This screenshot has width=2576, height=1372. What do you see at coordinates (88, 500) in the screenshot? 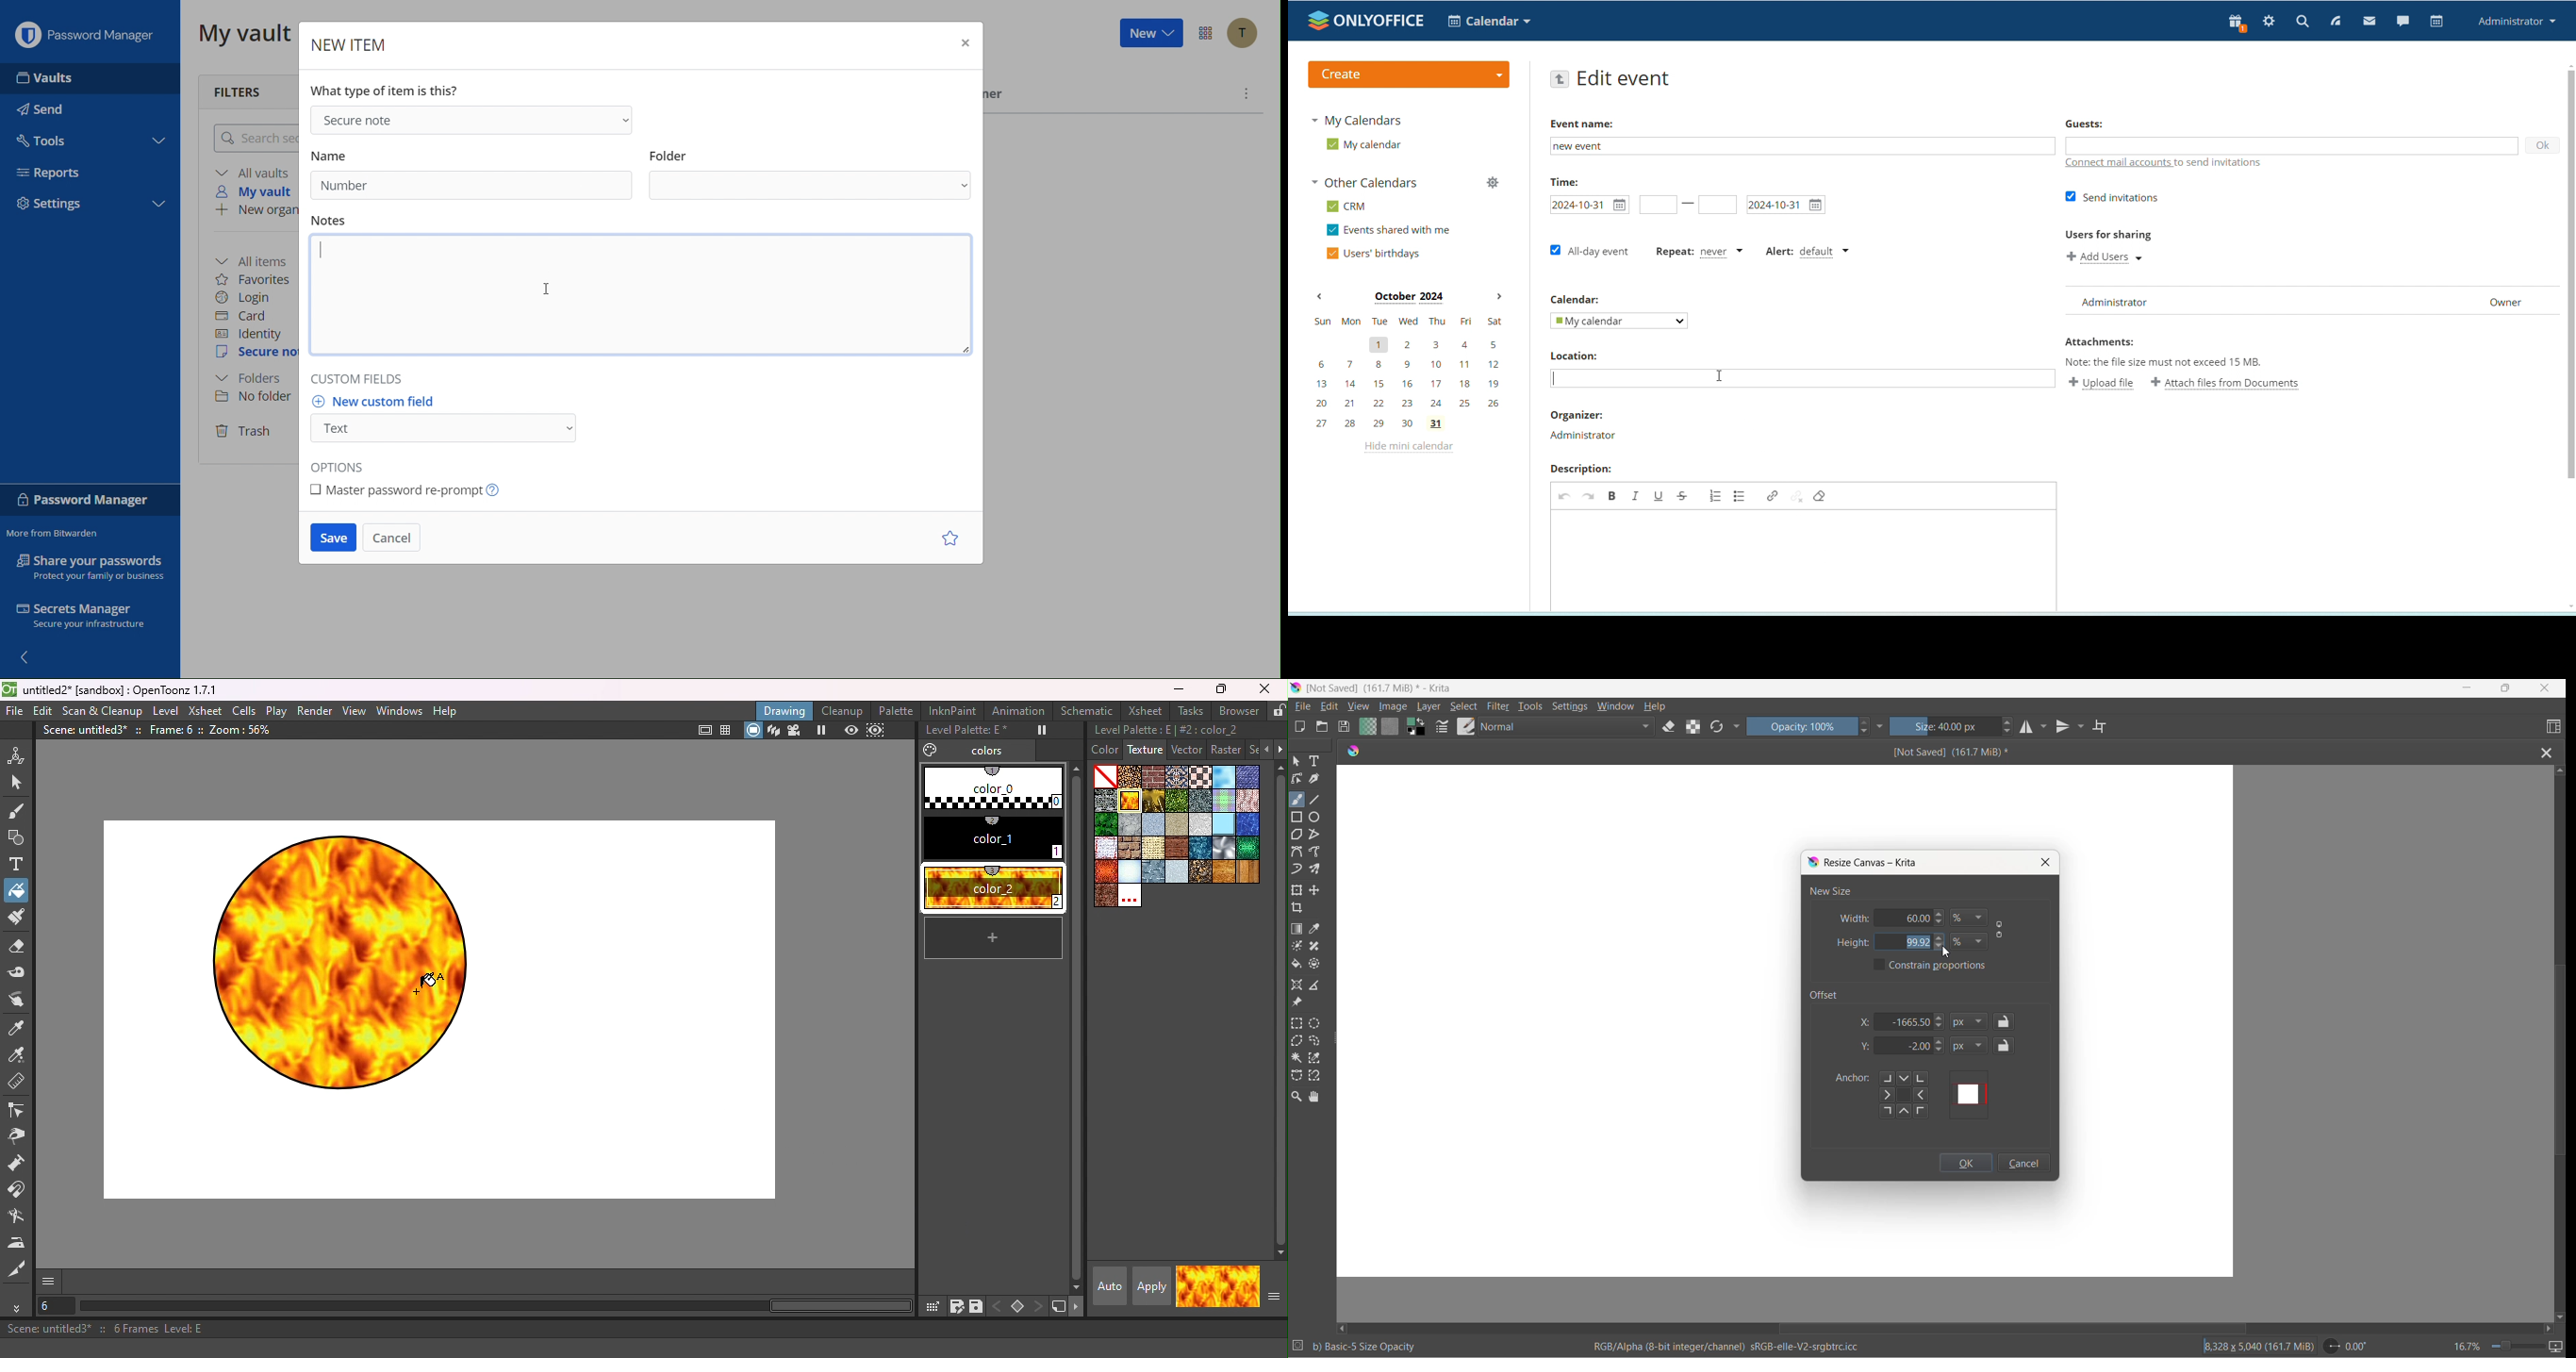
I see `Password Manager` at bounding box center [88, 500].